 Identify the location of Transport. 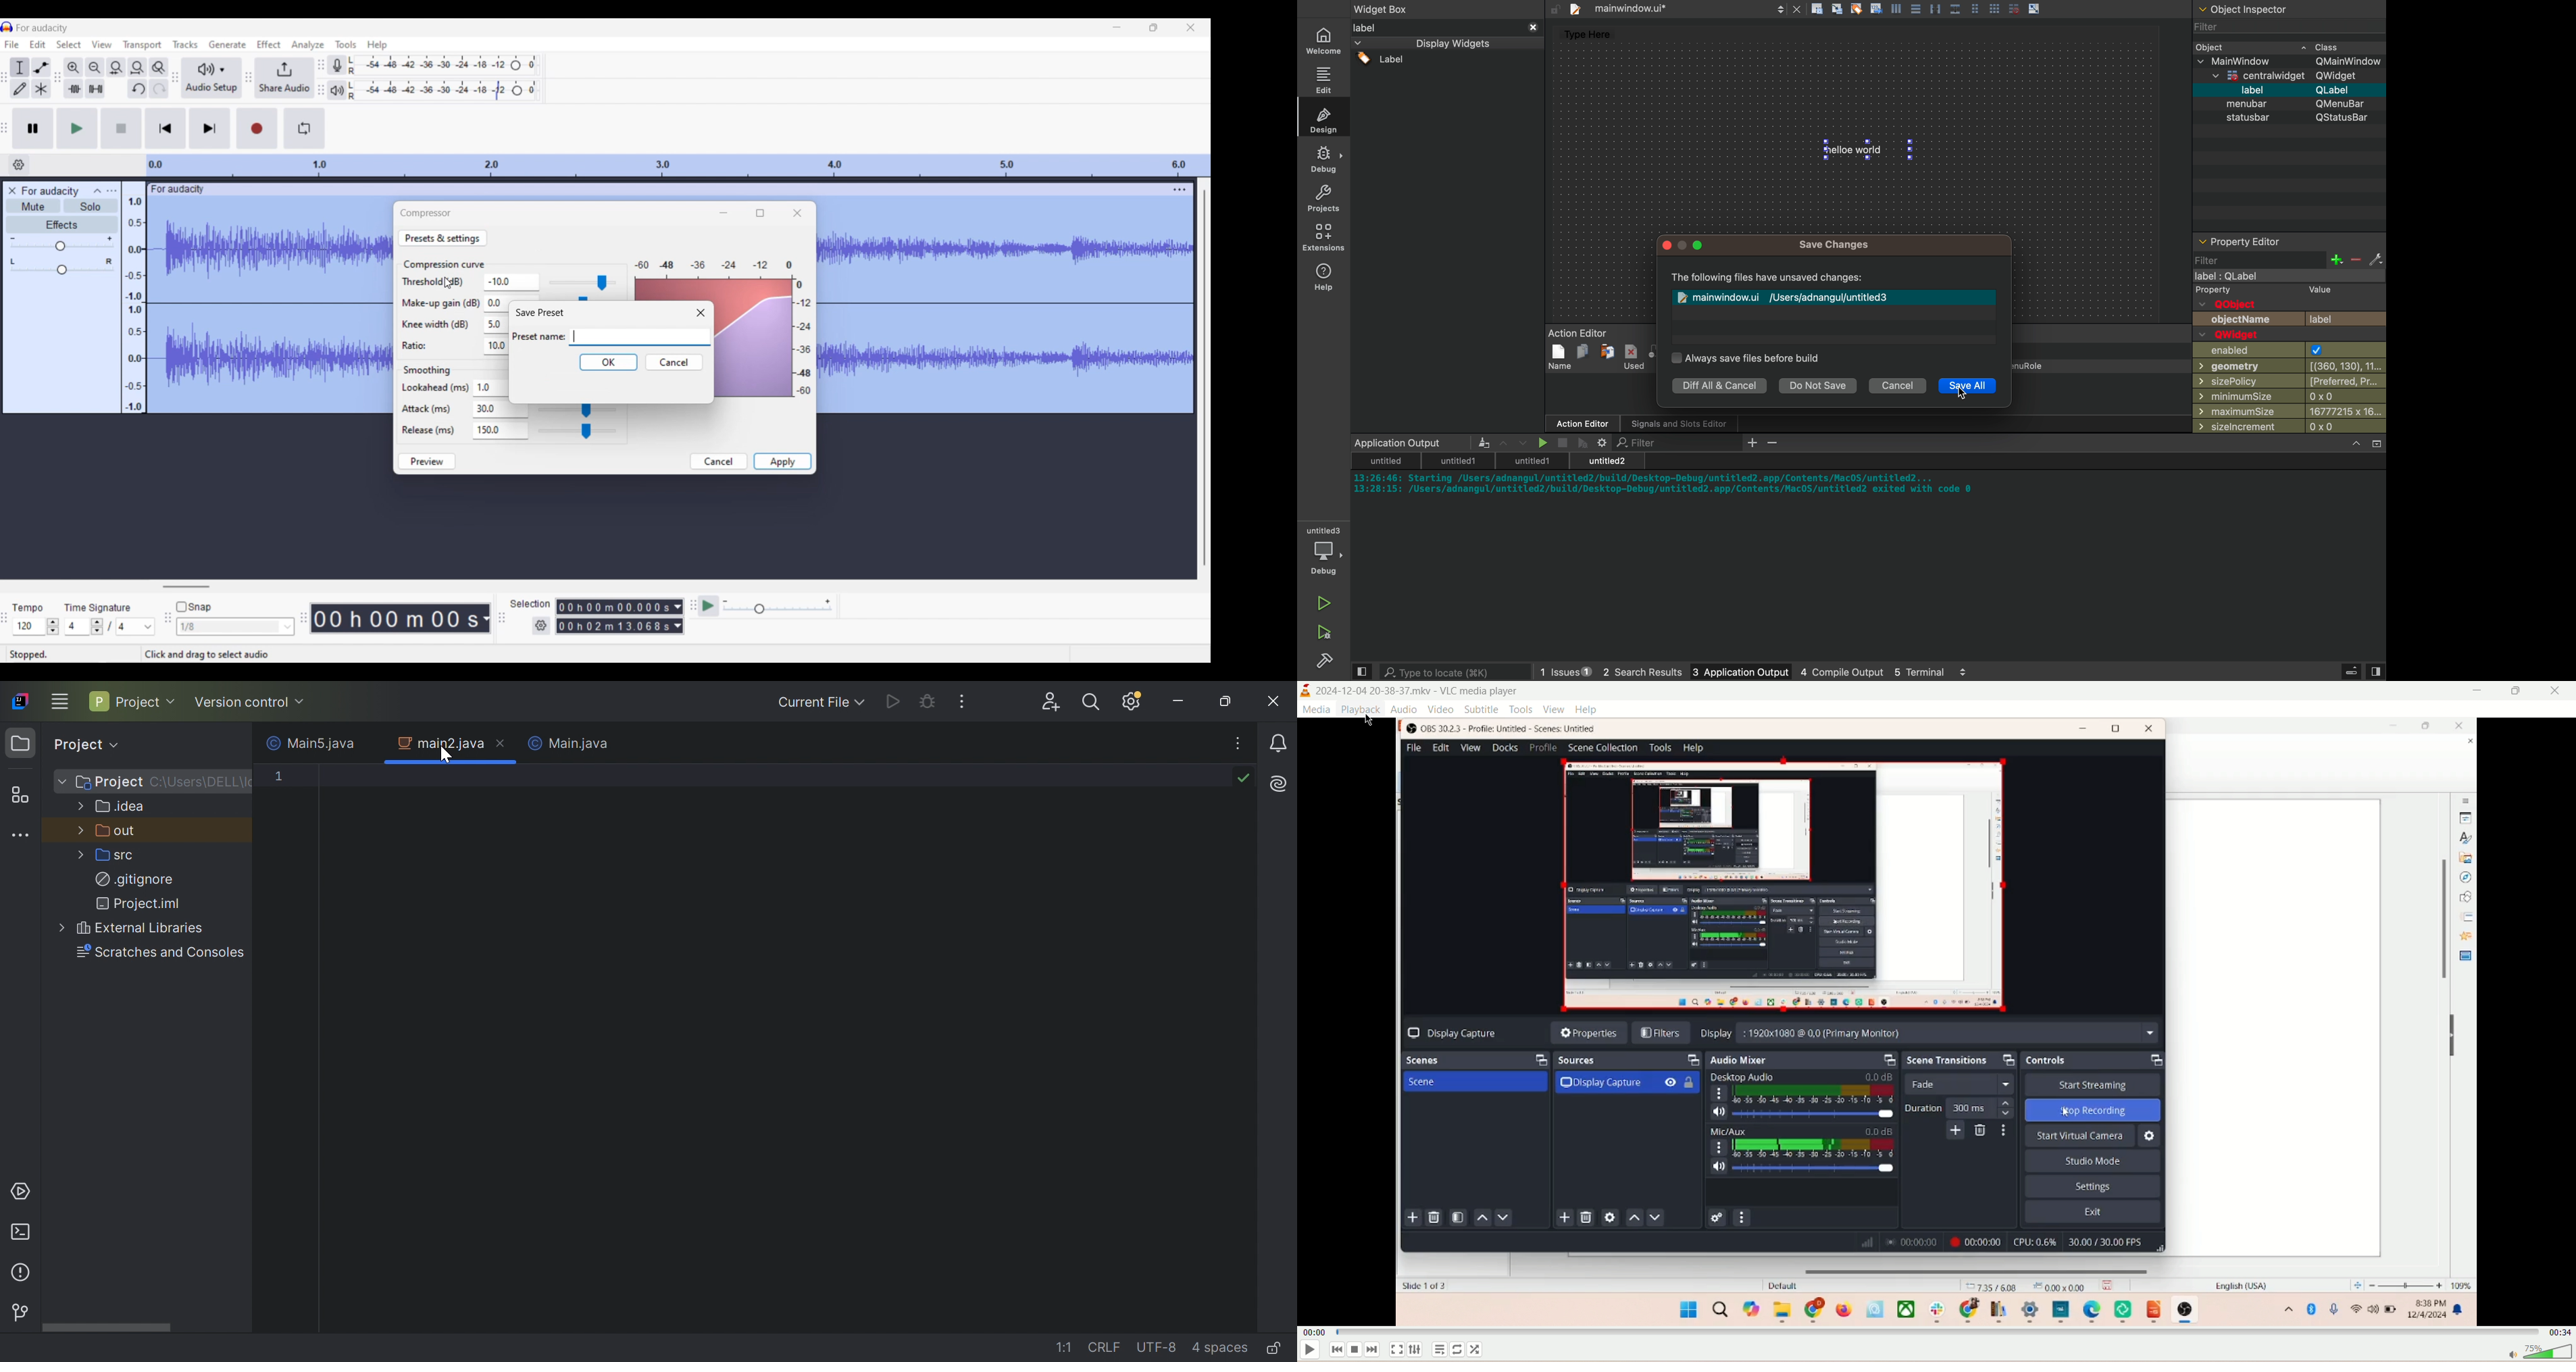
(143, 45).